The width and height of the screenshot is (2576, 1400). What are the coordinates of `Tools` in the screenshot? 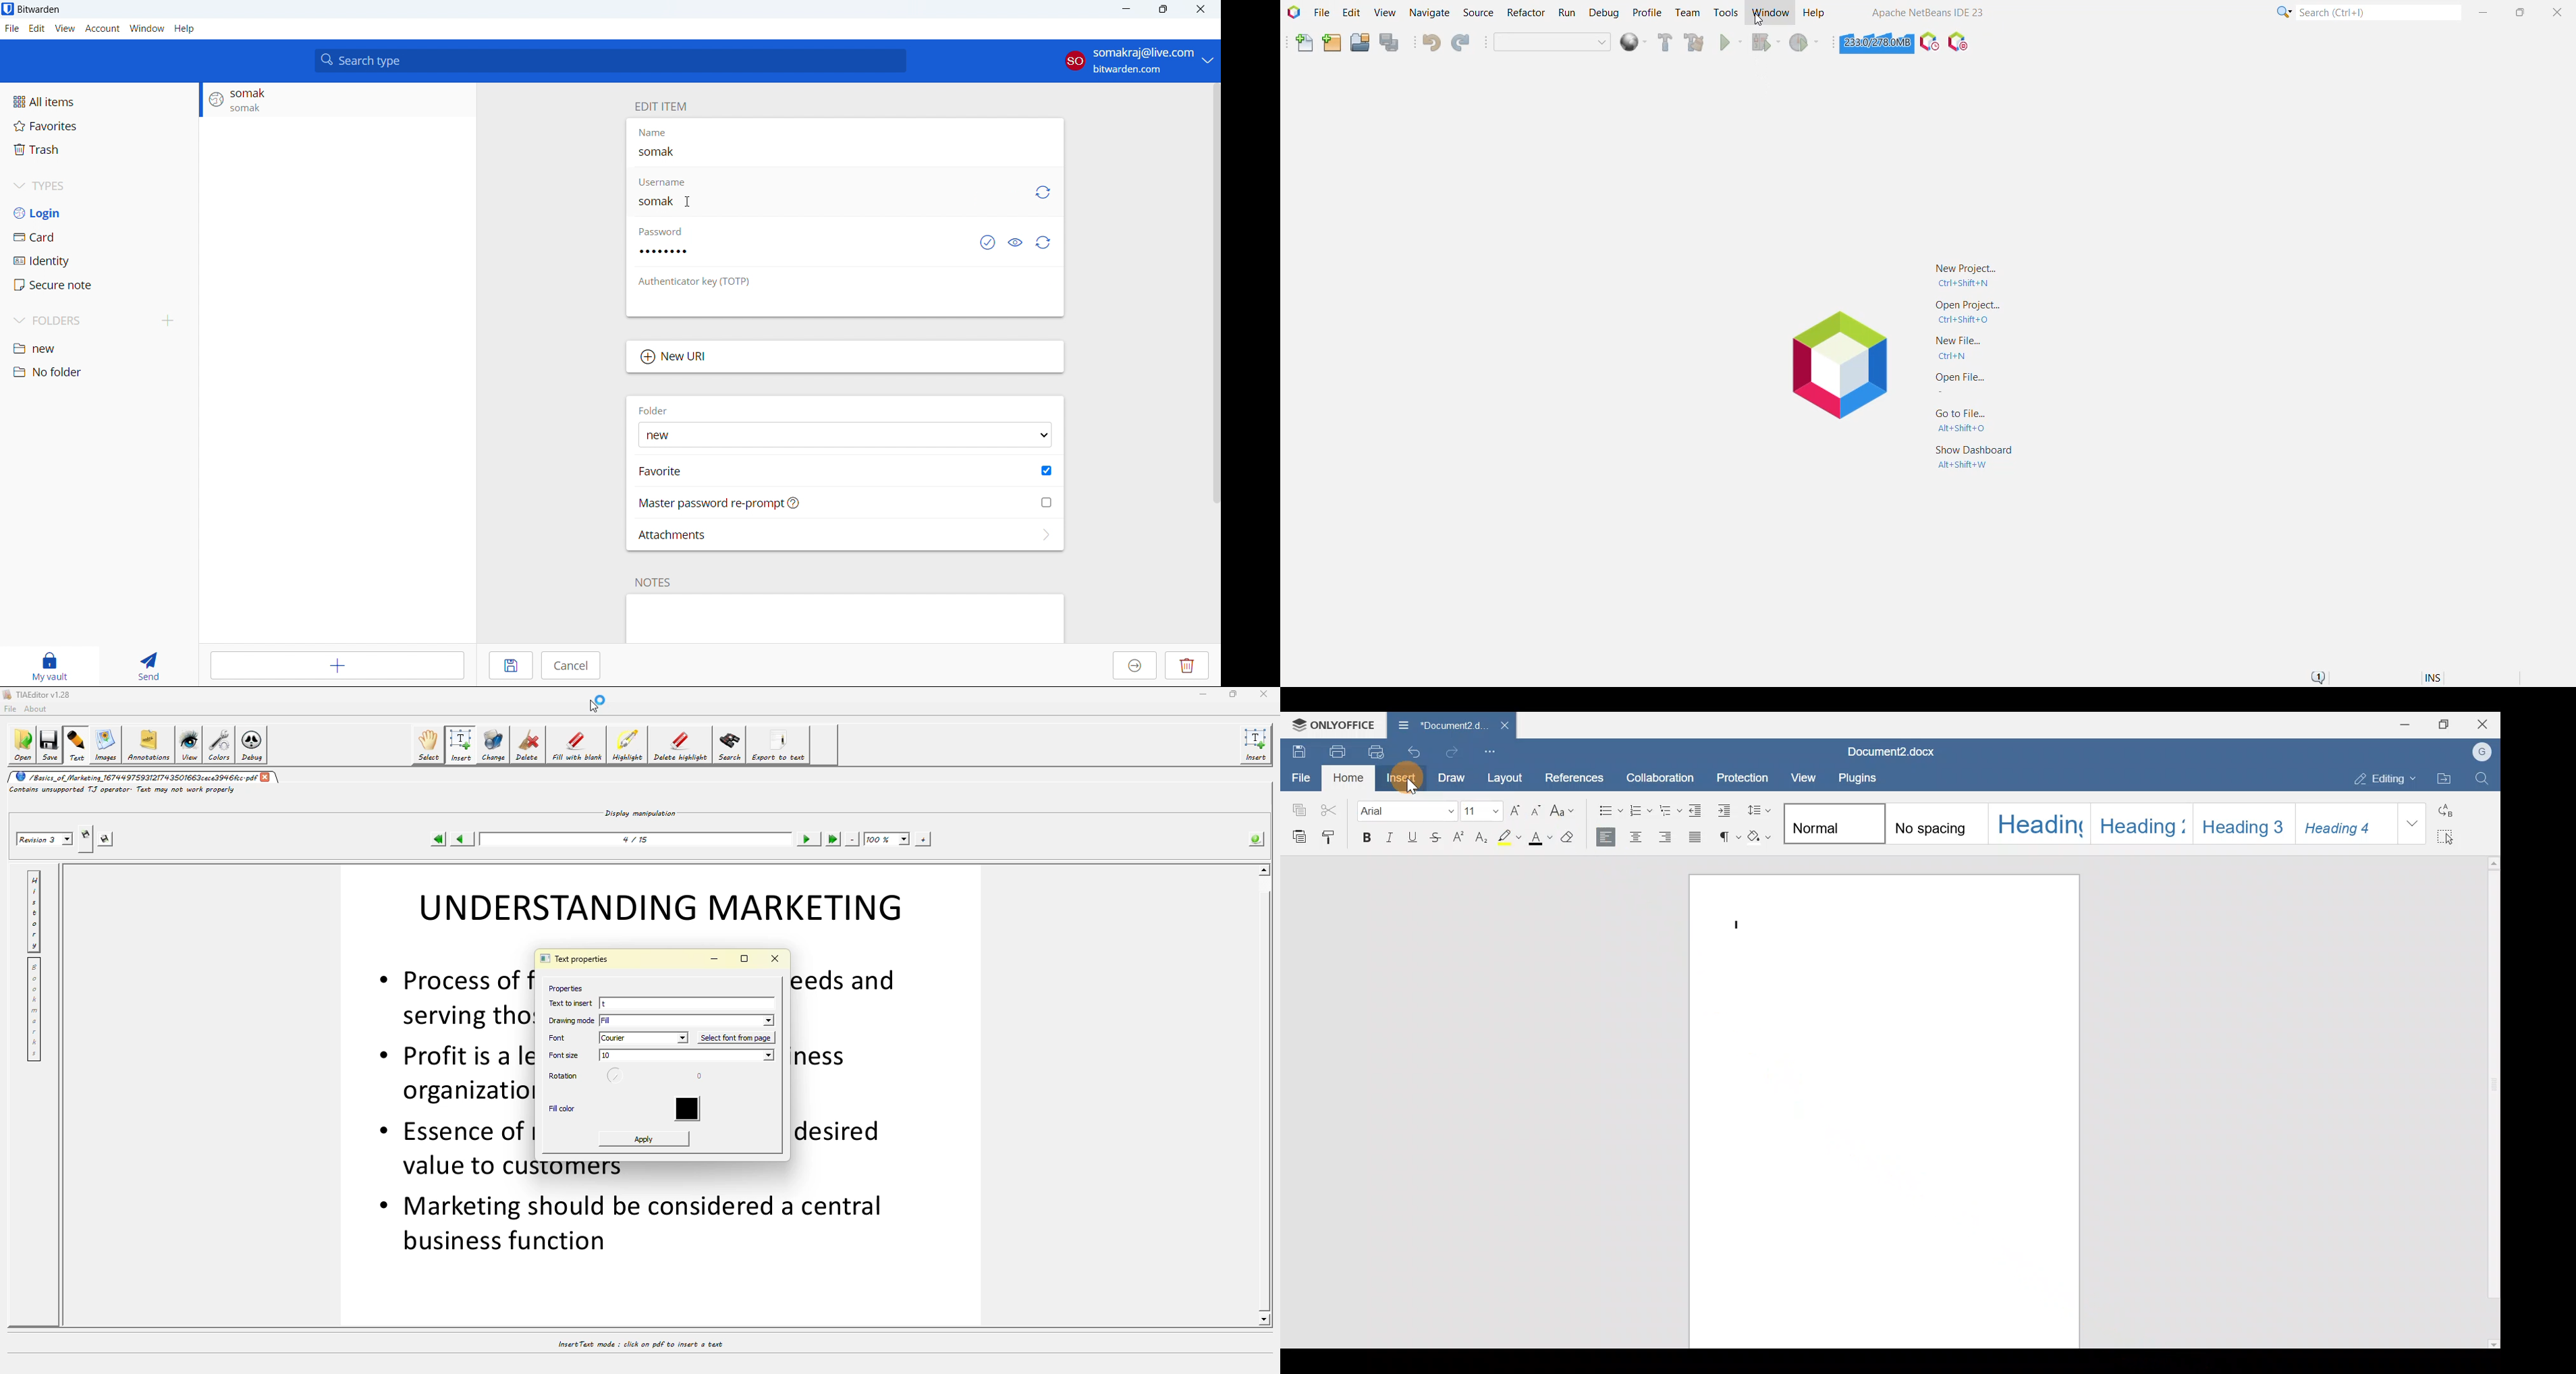 It's located at (1726, 11).